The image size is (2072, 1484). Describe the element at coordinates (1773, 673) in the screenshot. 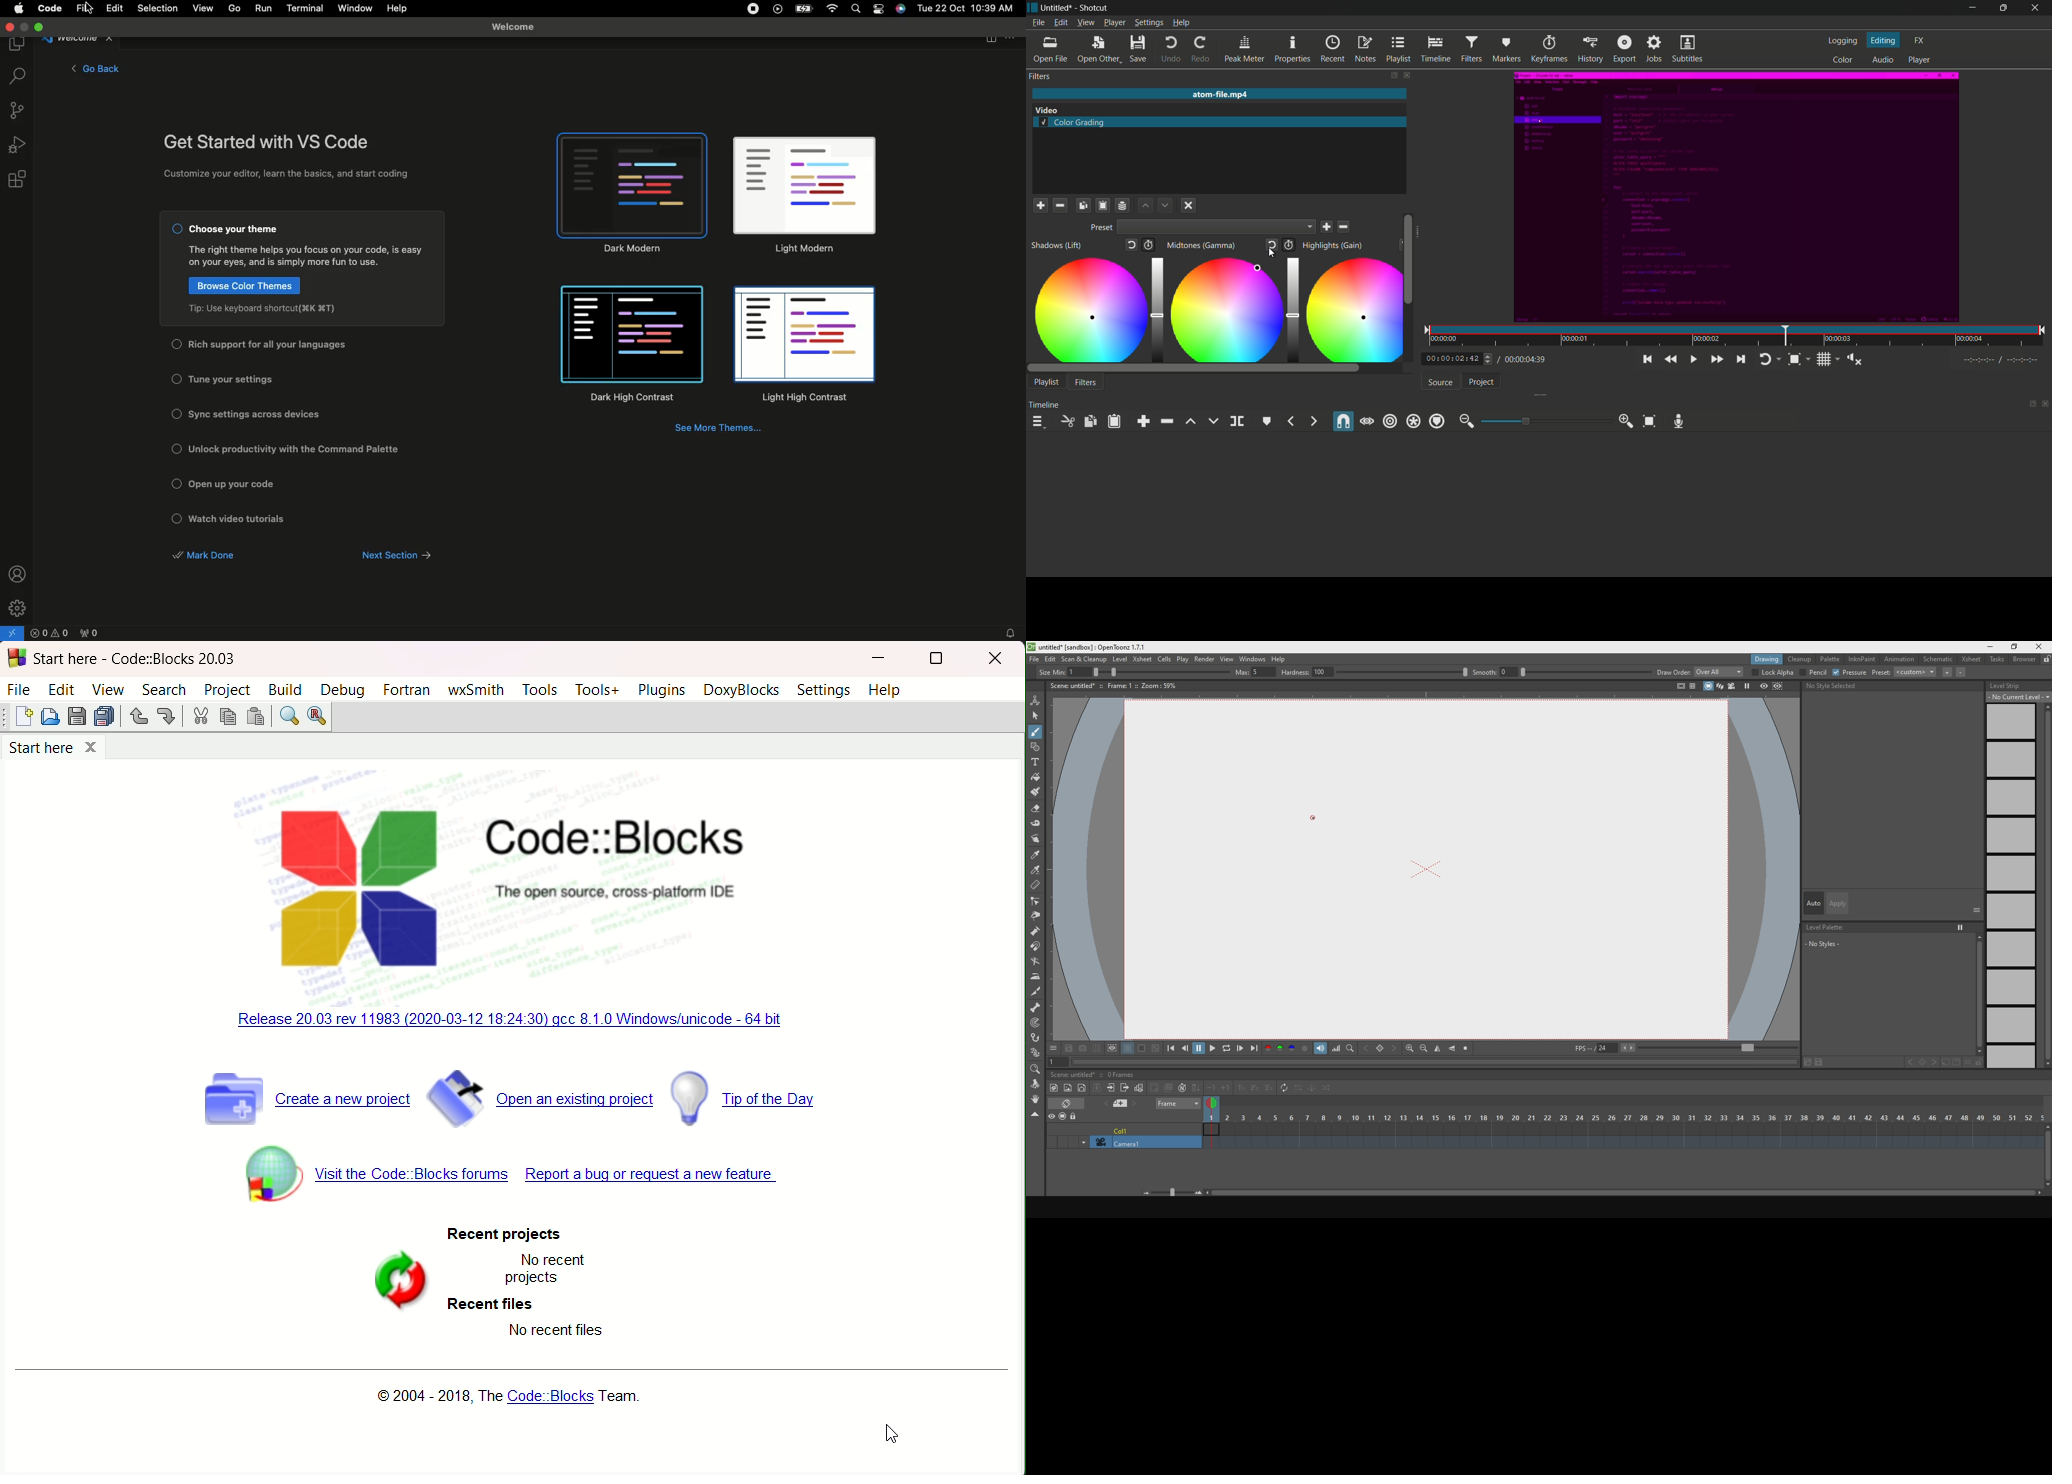

I see `lock alpha` at that location.